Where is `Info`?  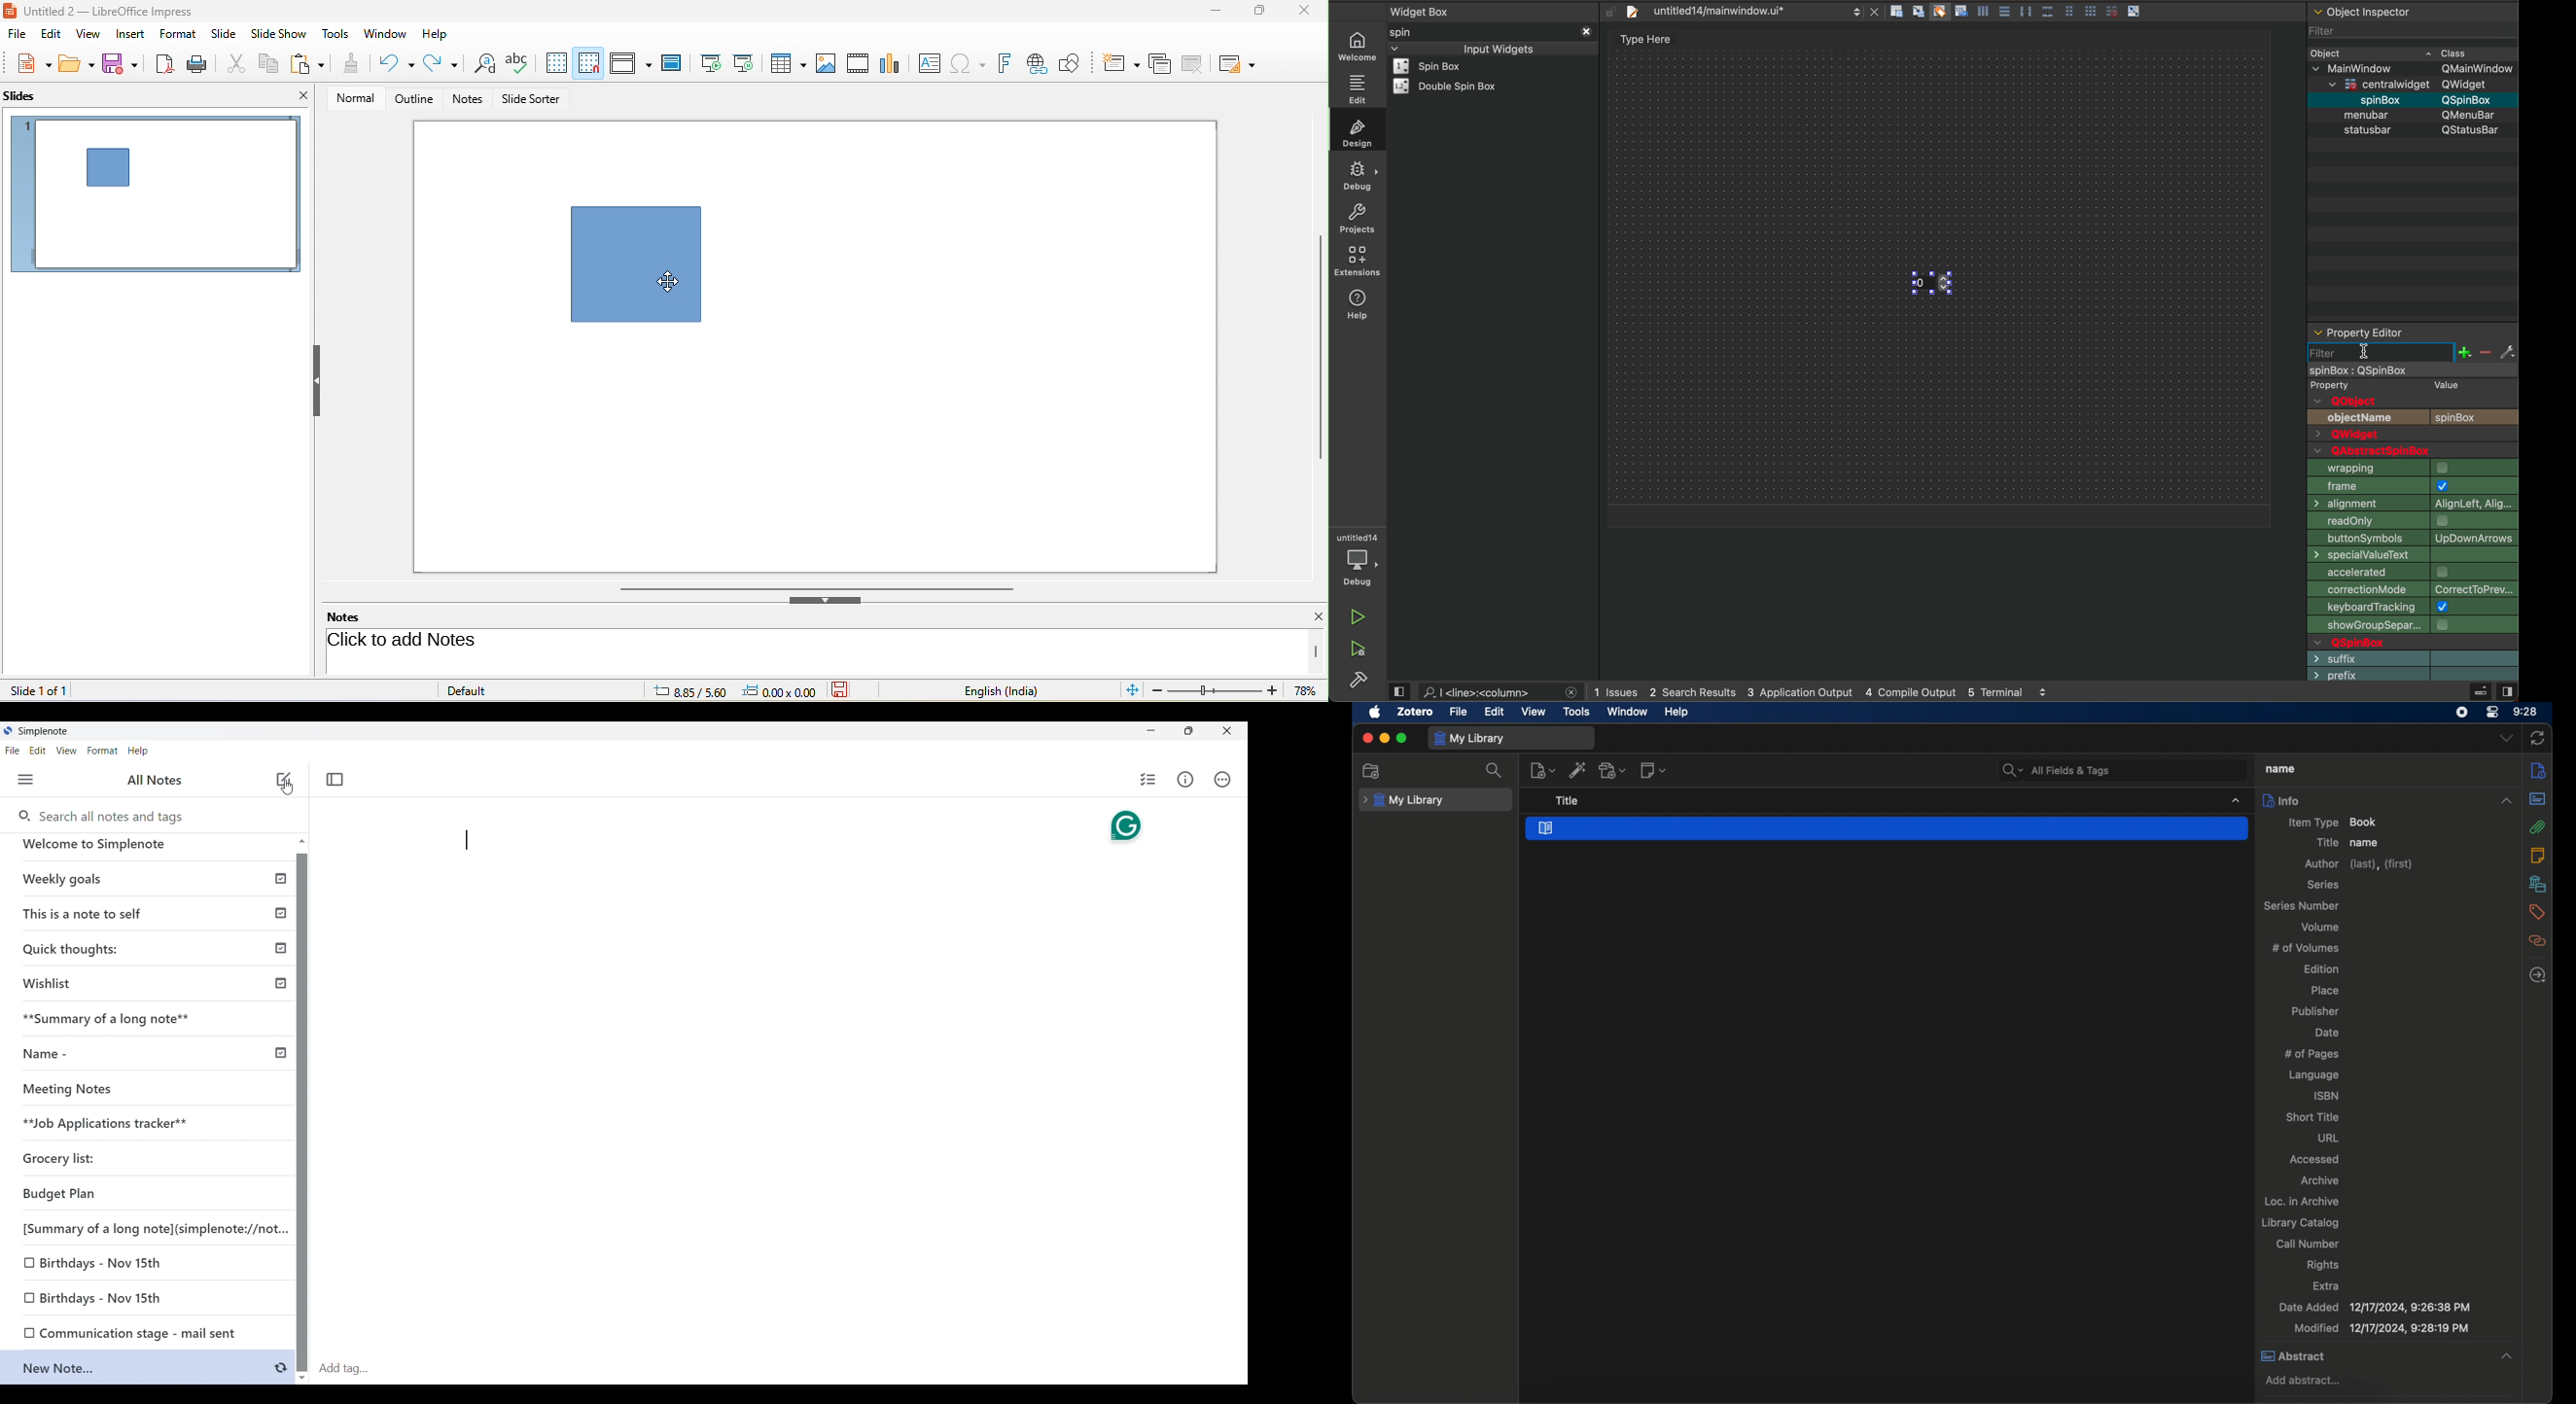
Info is located at coordinates (1186, 779).